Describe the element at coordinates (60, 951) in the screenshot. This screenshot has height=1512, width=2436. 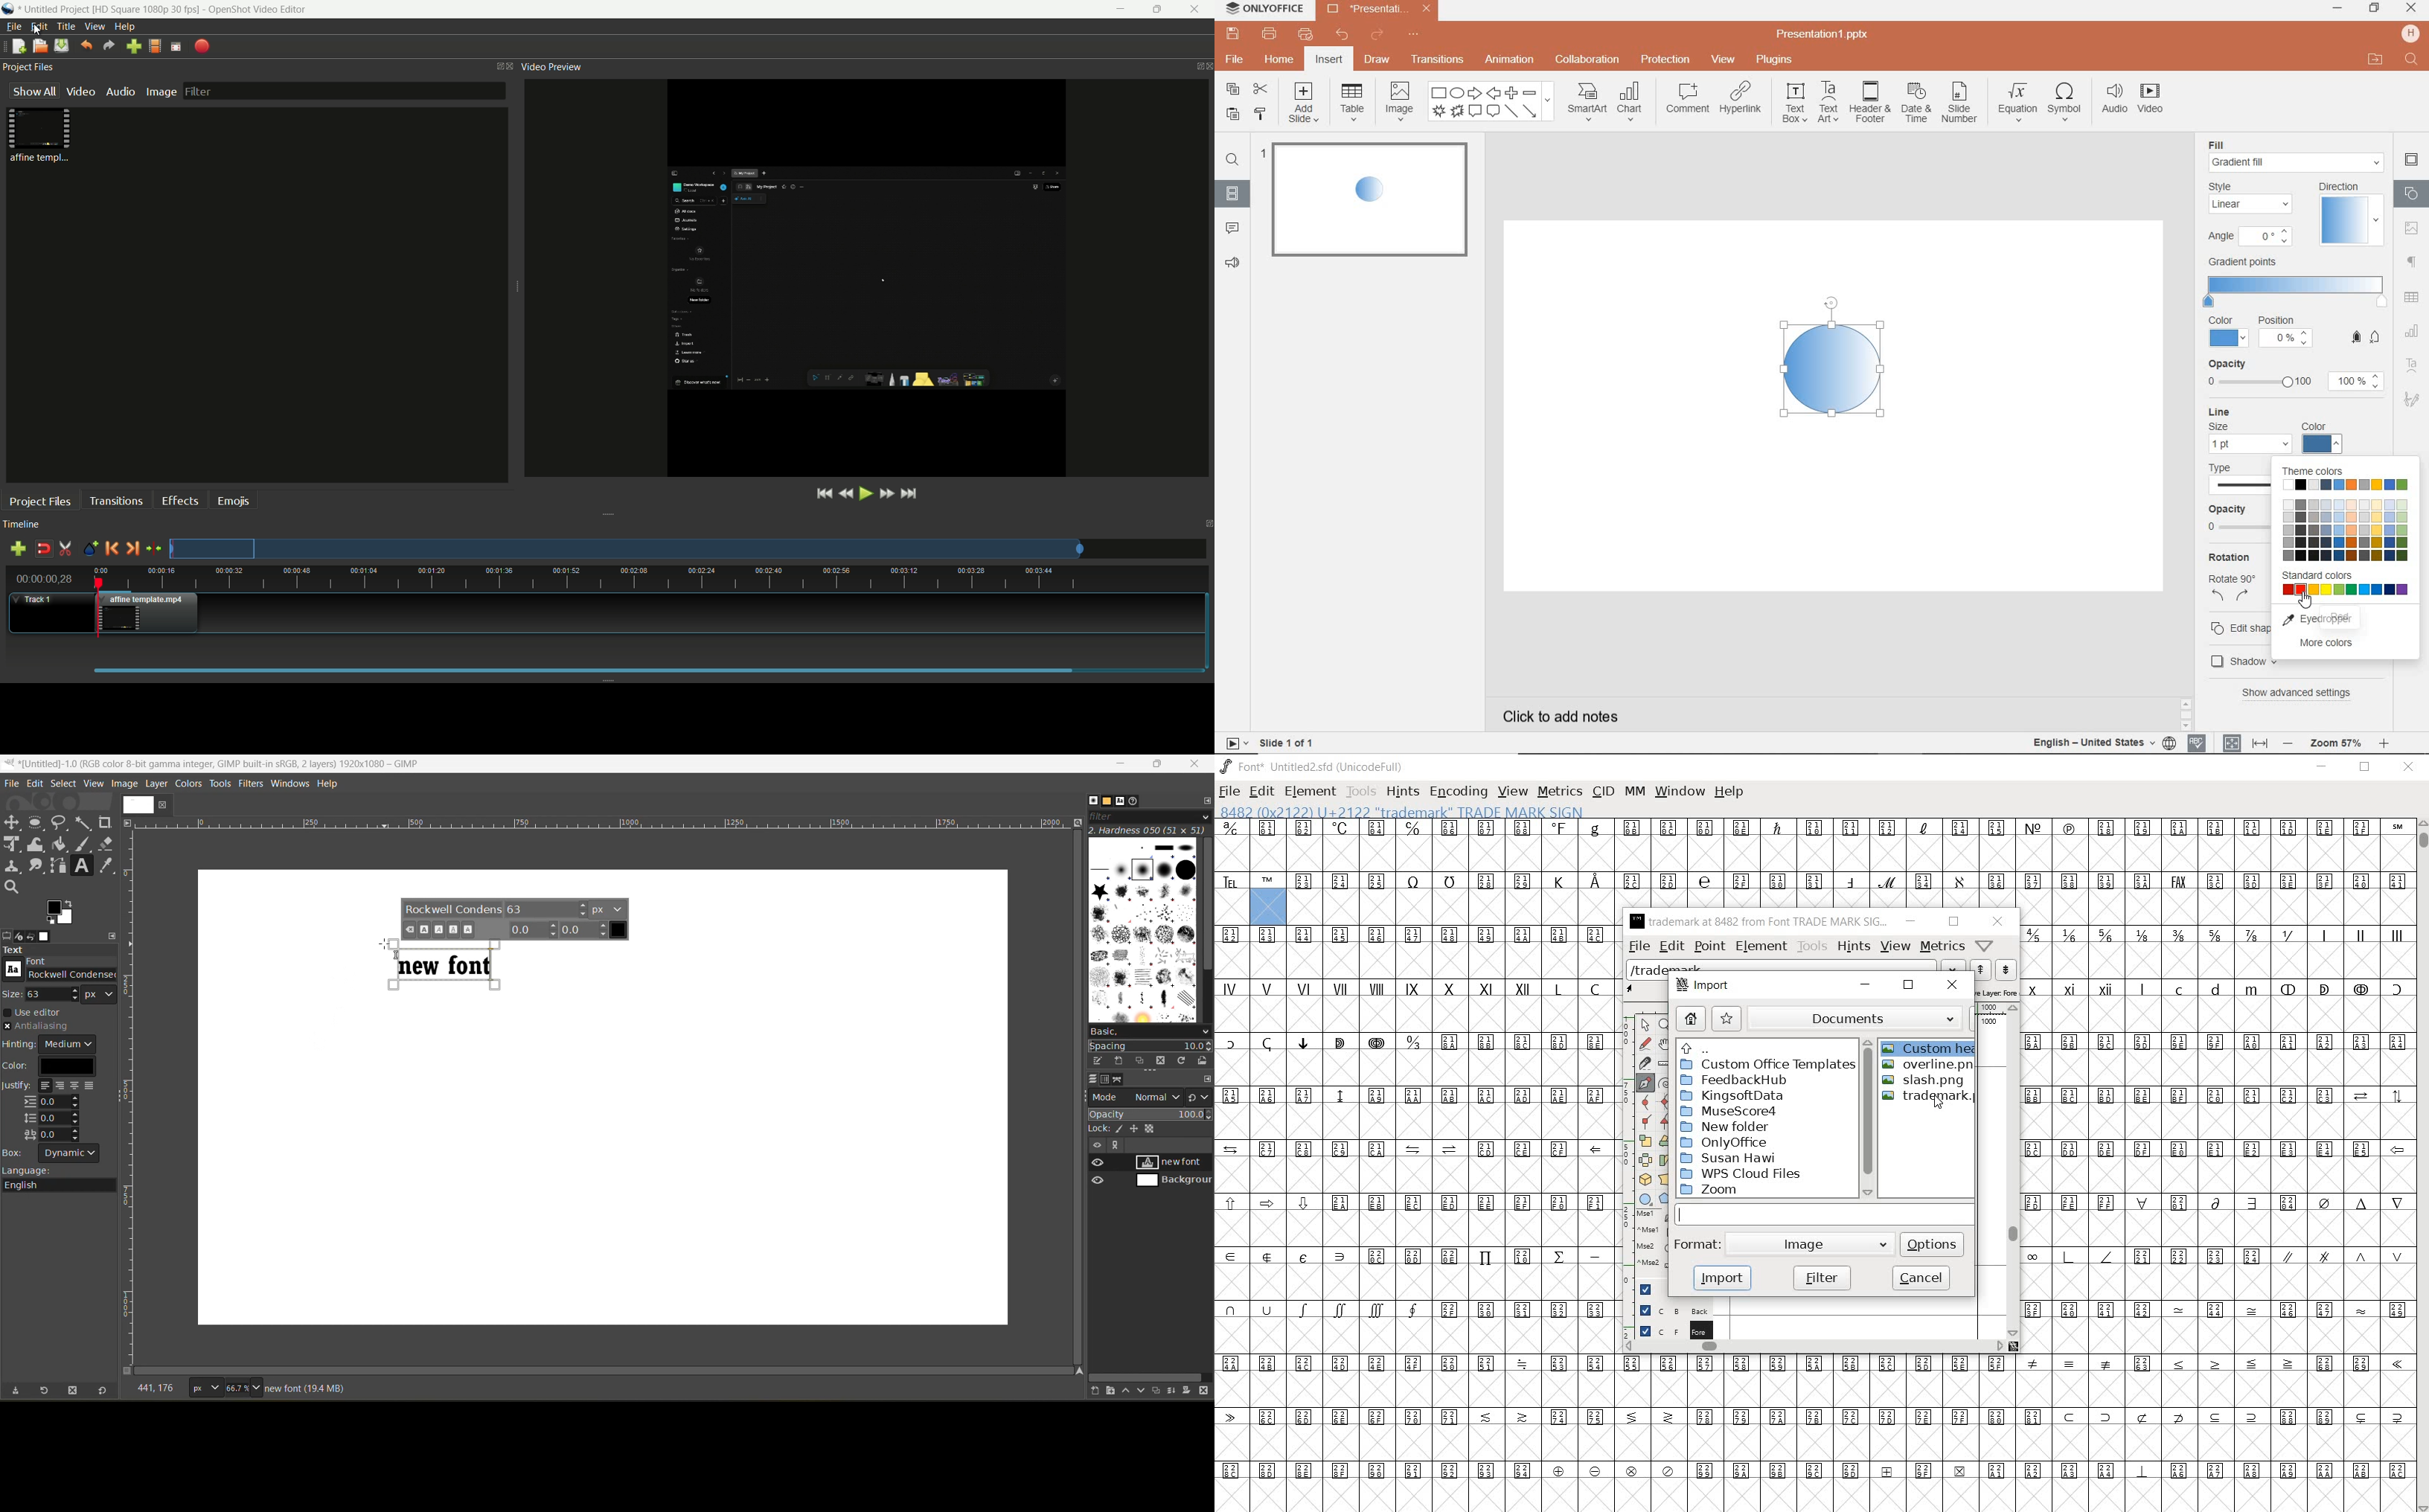
I see `text` at that location.